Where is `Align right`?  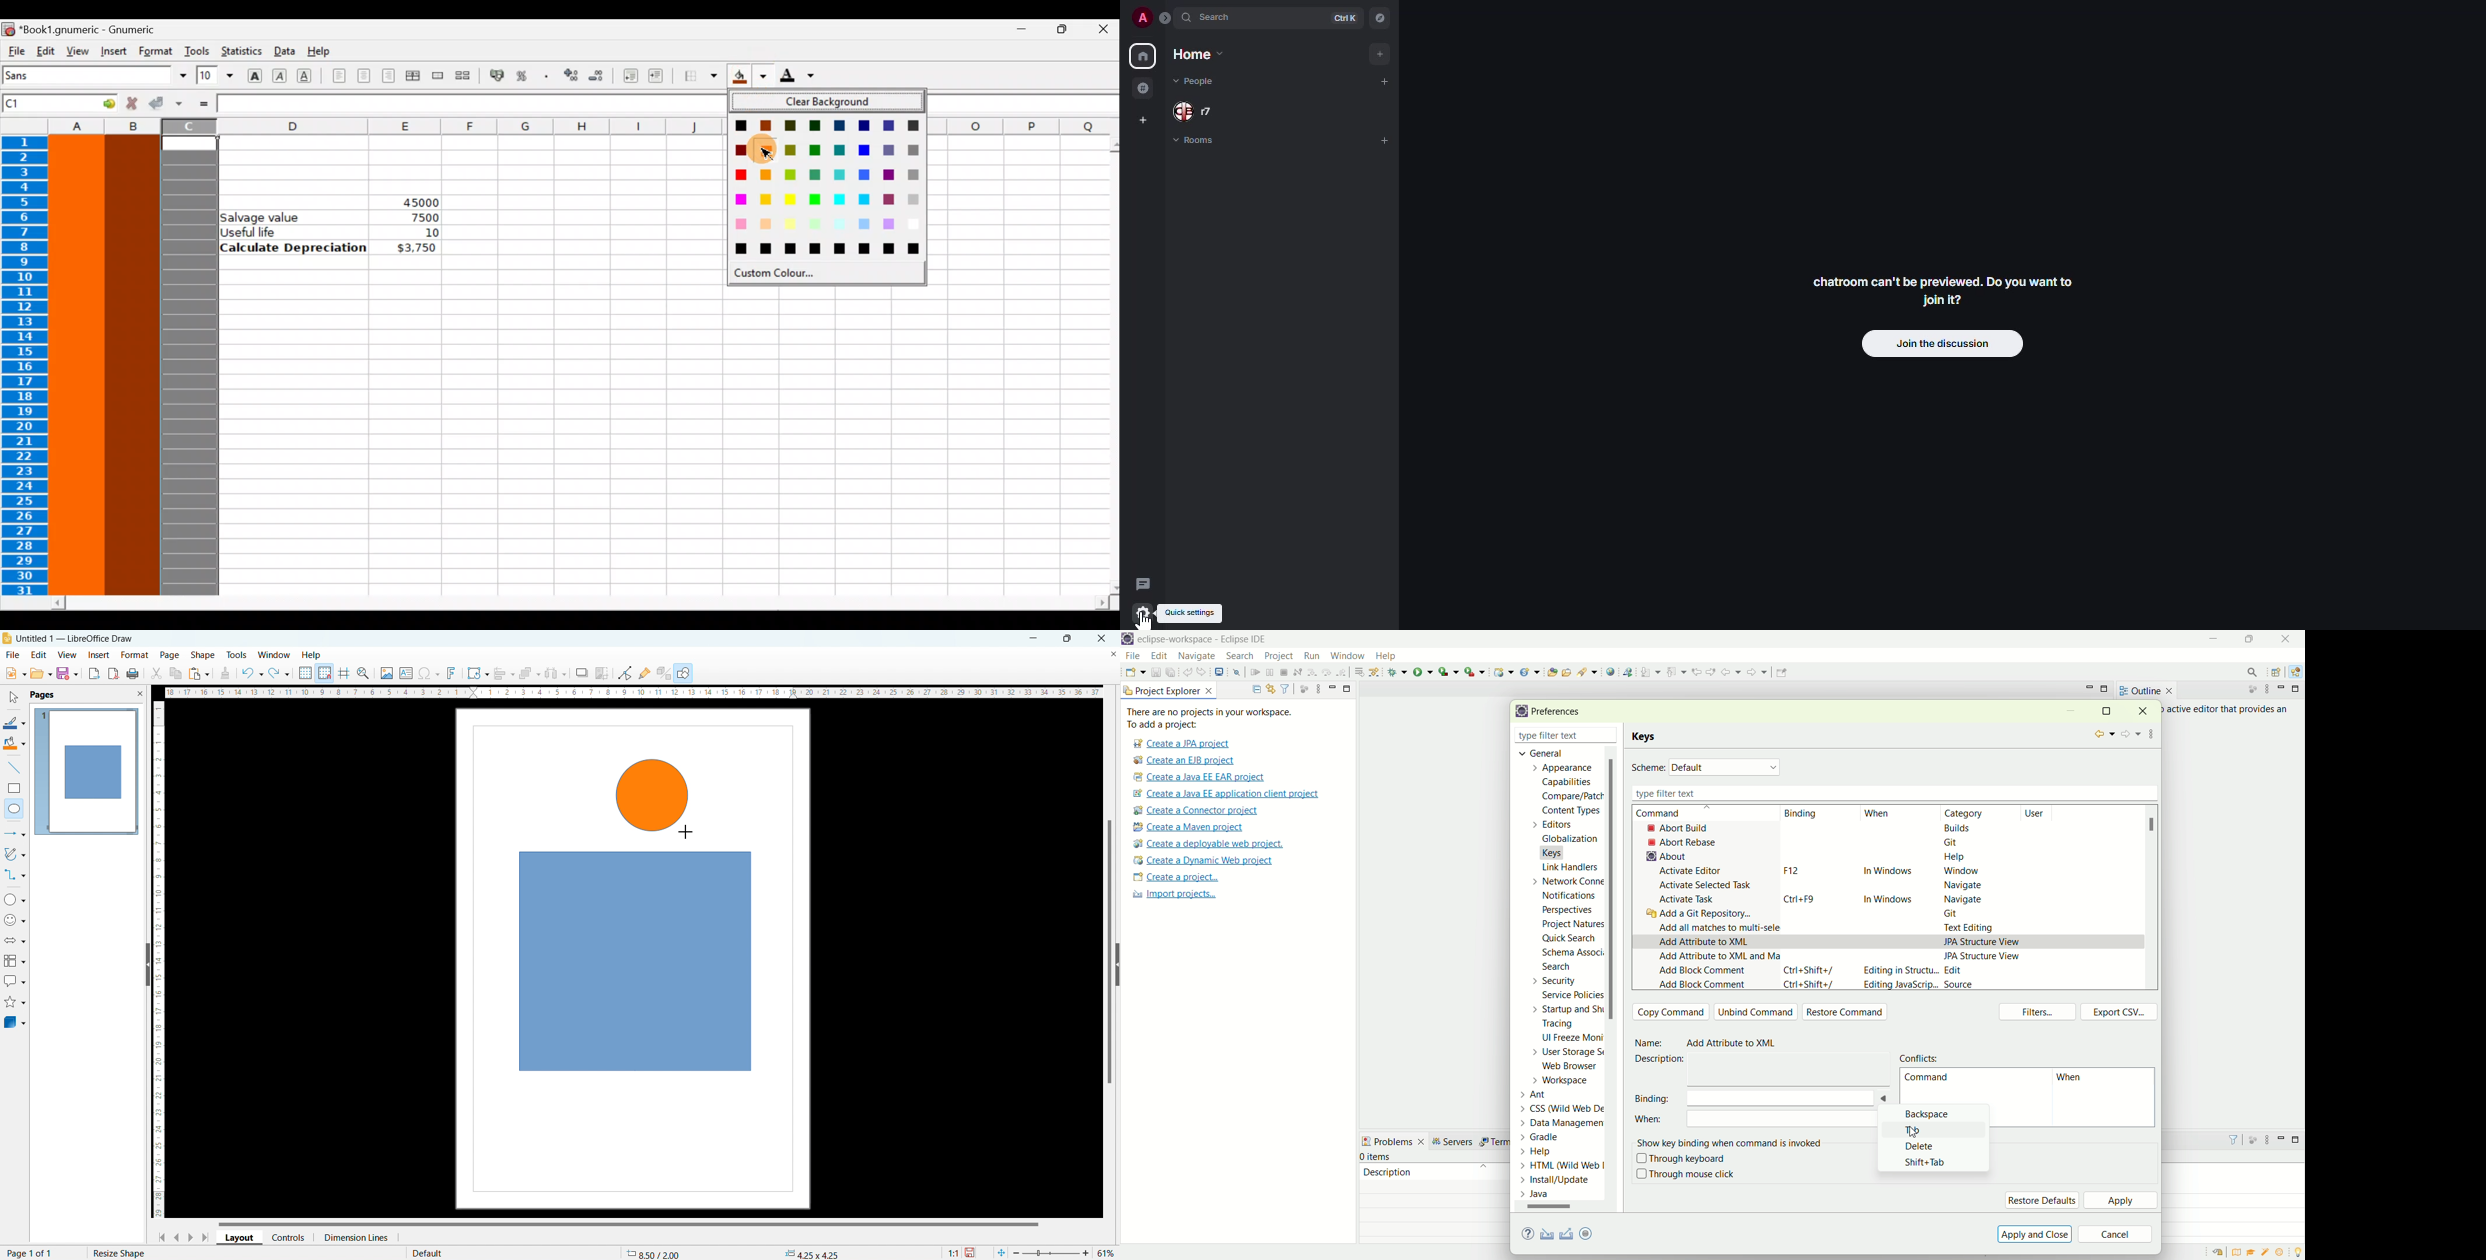
Align right is located at coordinates (388, 76).